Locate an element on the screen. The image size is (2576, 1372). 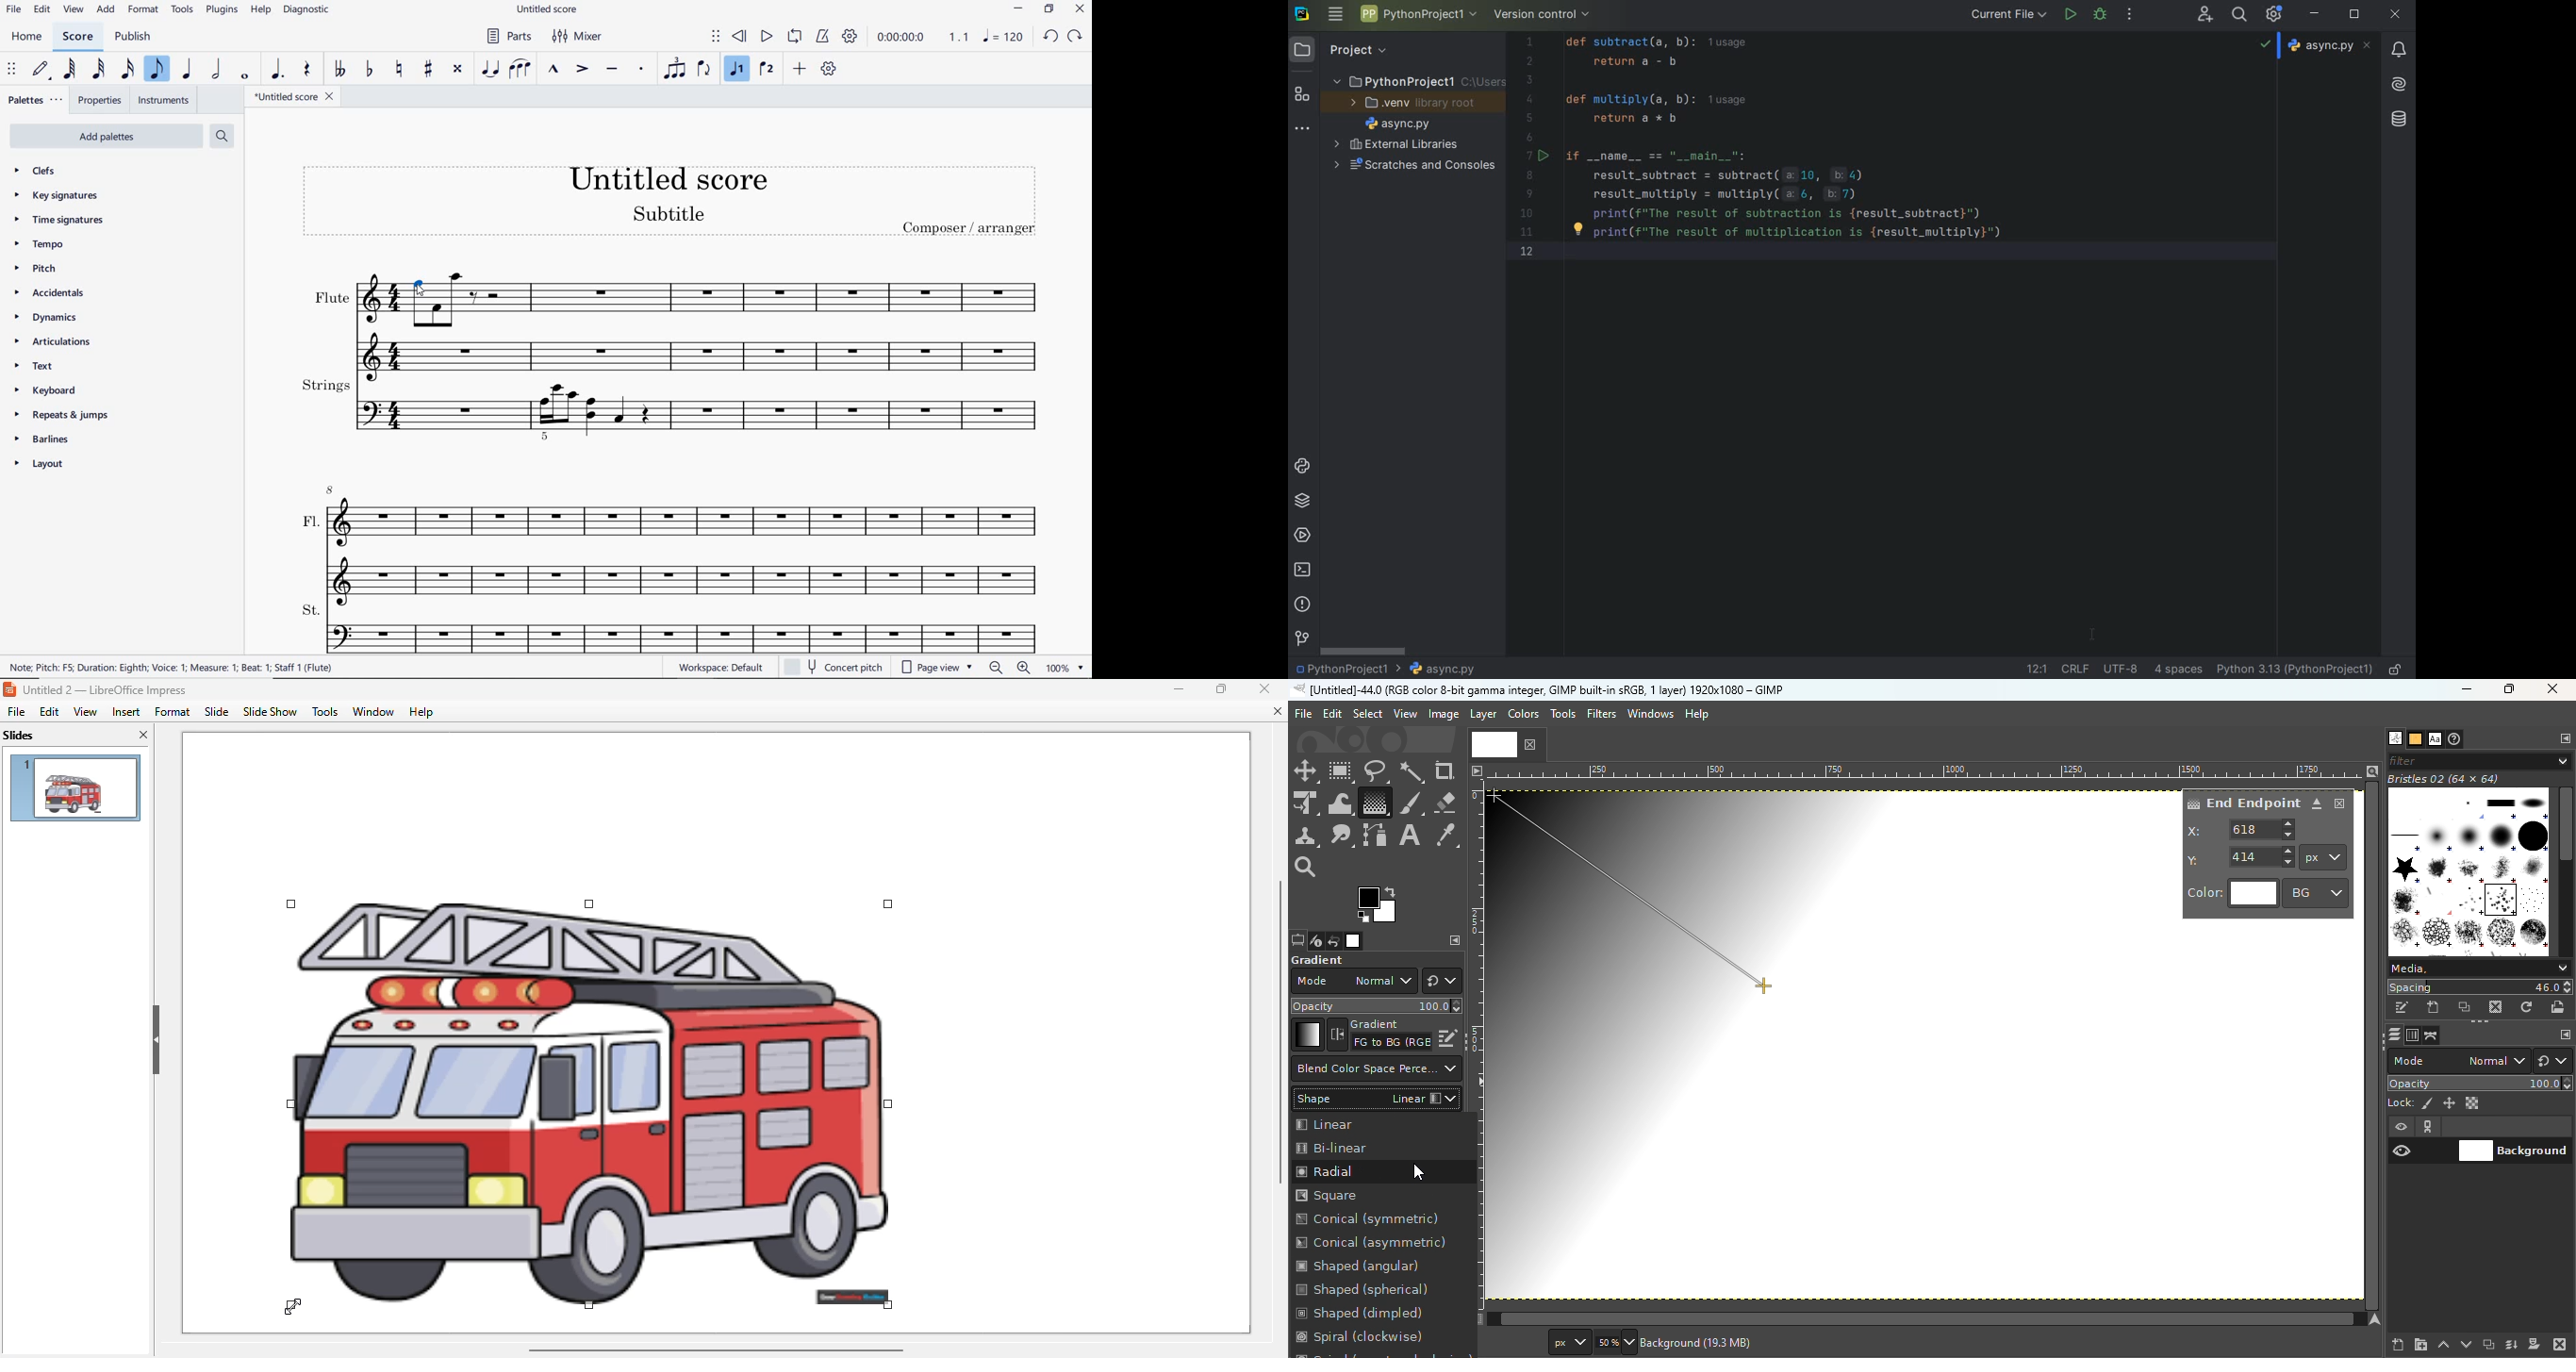
Filters is located at coordinates (1602, 714).